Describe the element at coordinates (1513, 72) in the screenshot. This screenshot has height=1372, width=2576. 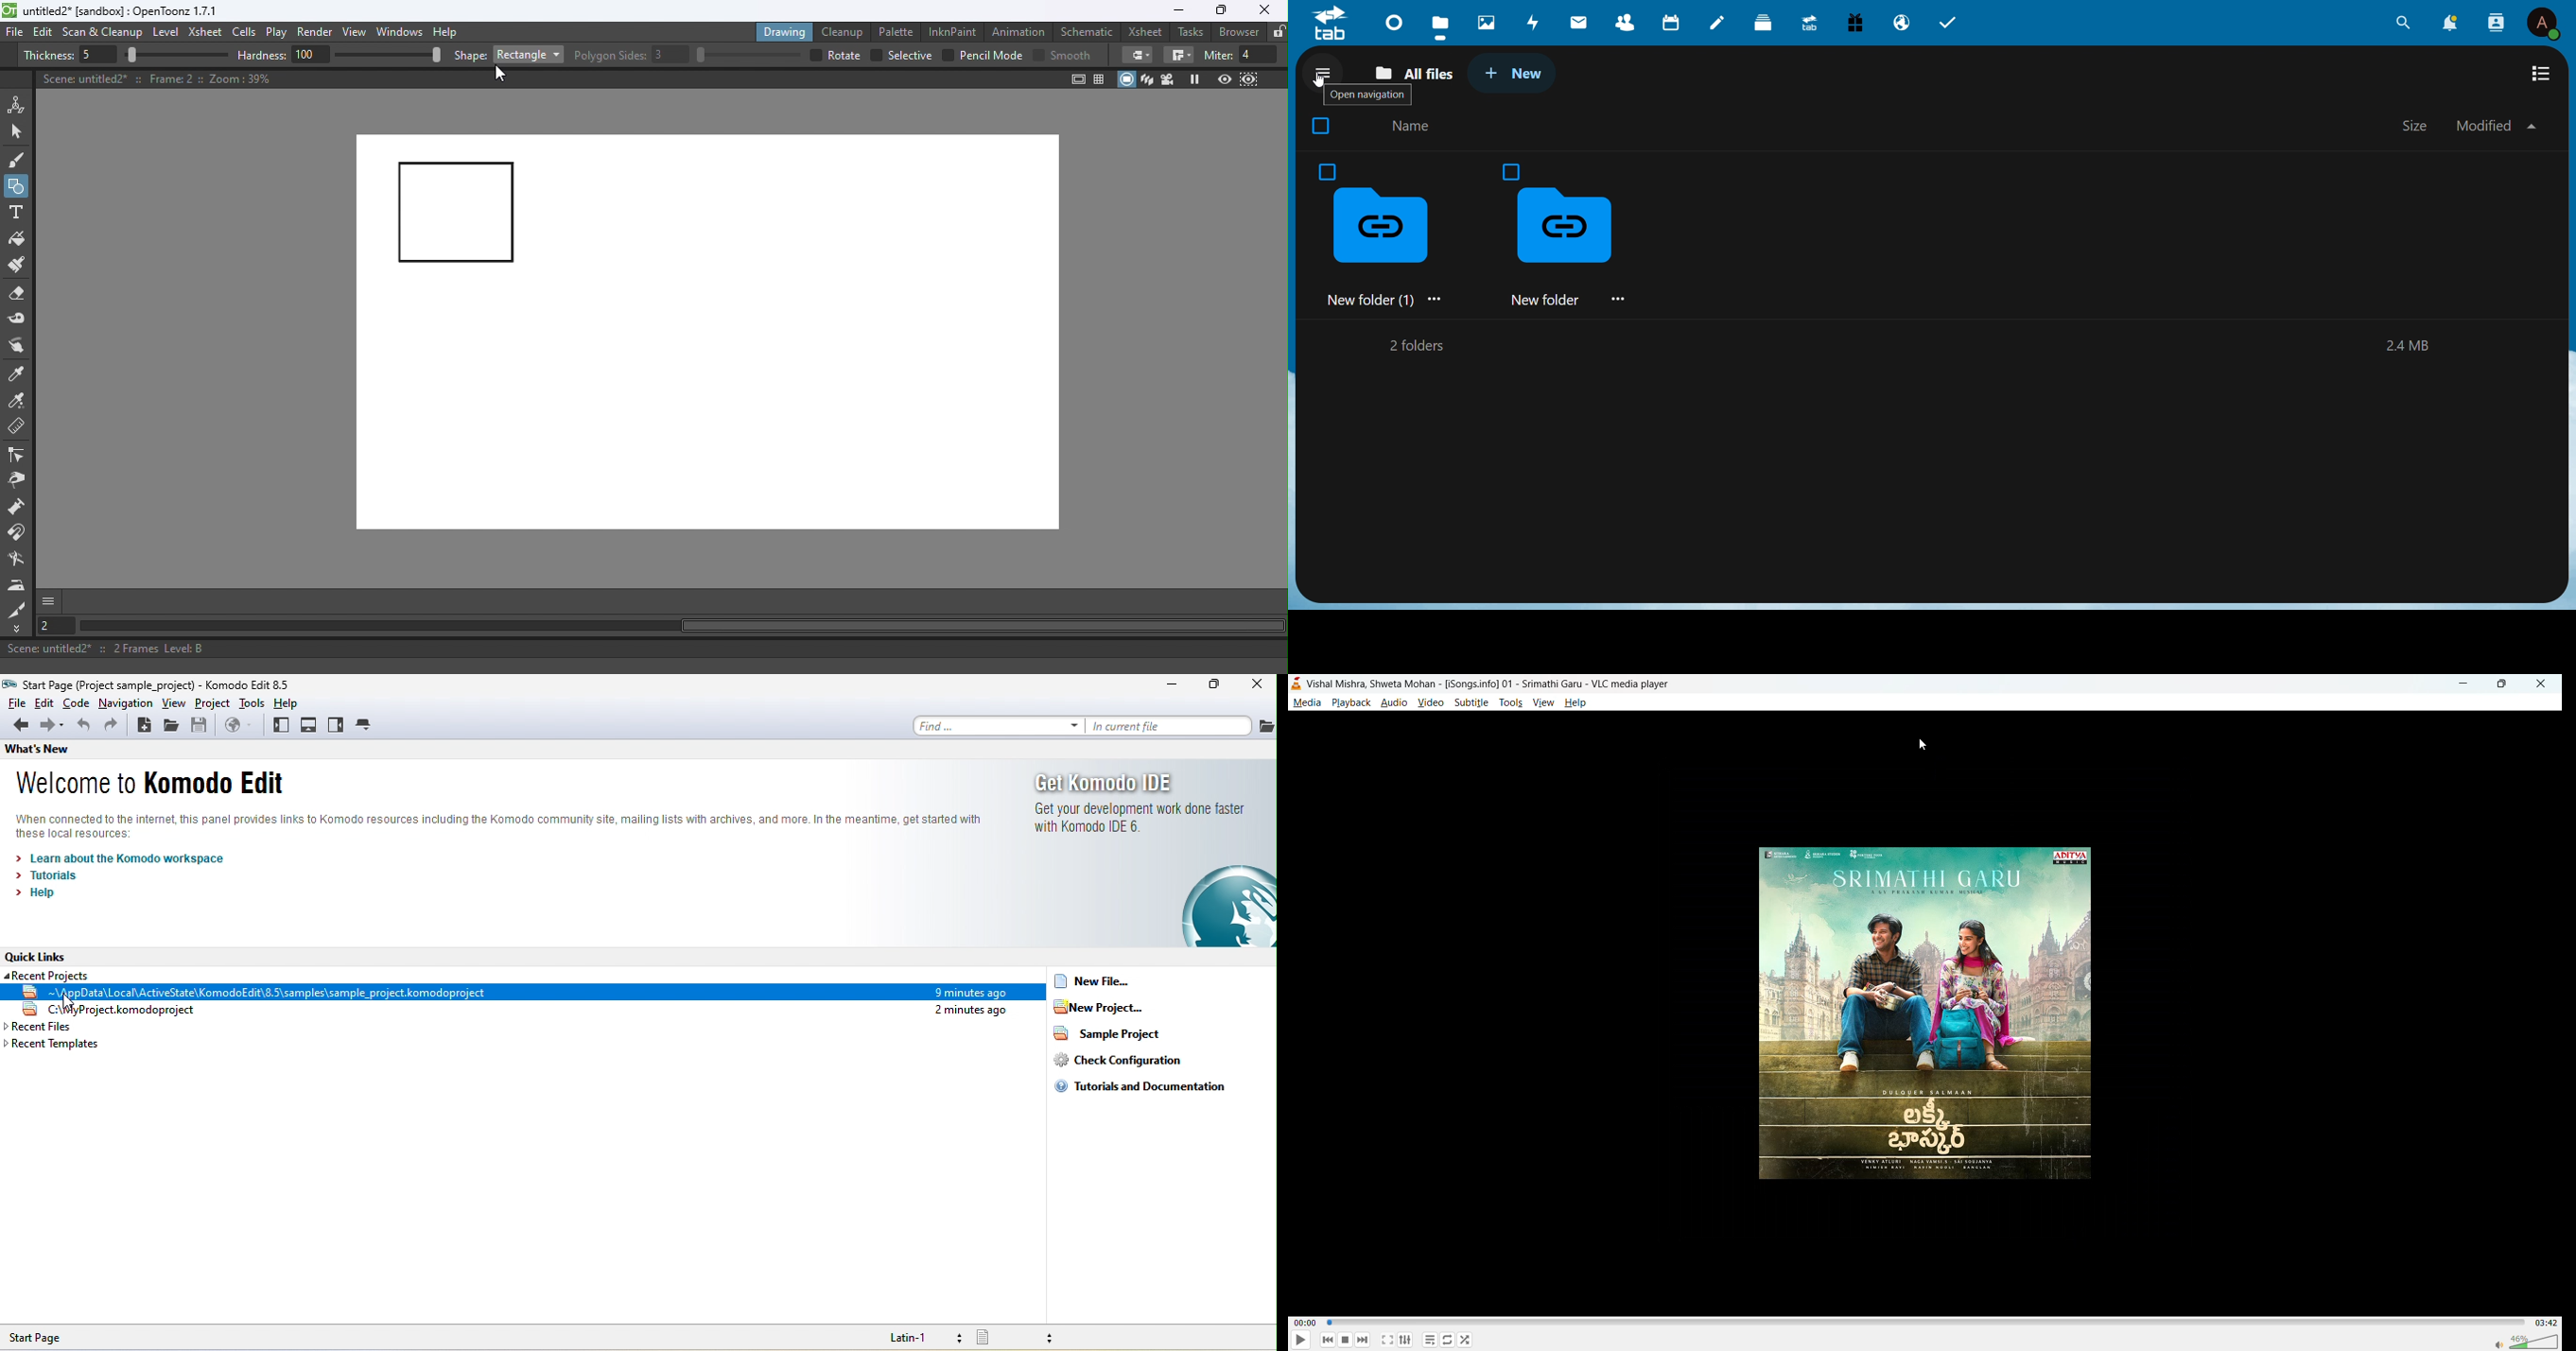
I see `new` at that location.